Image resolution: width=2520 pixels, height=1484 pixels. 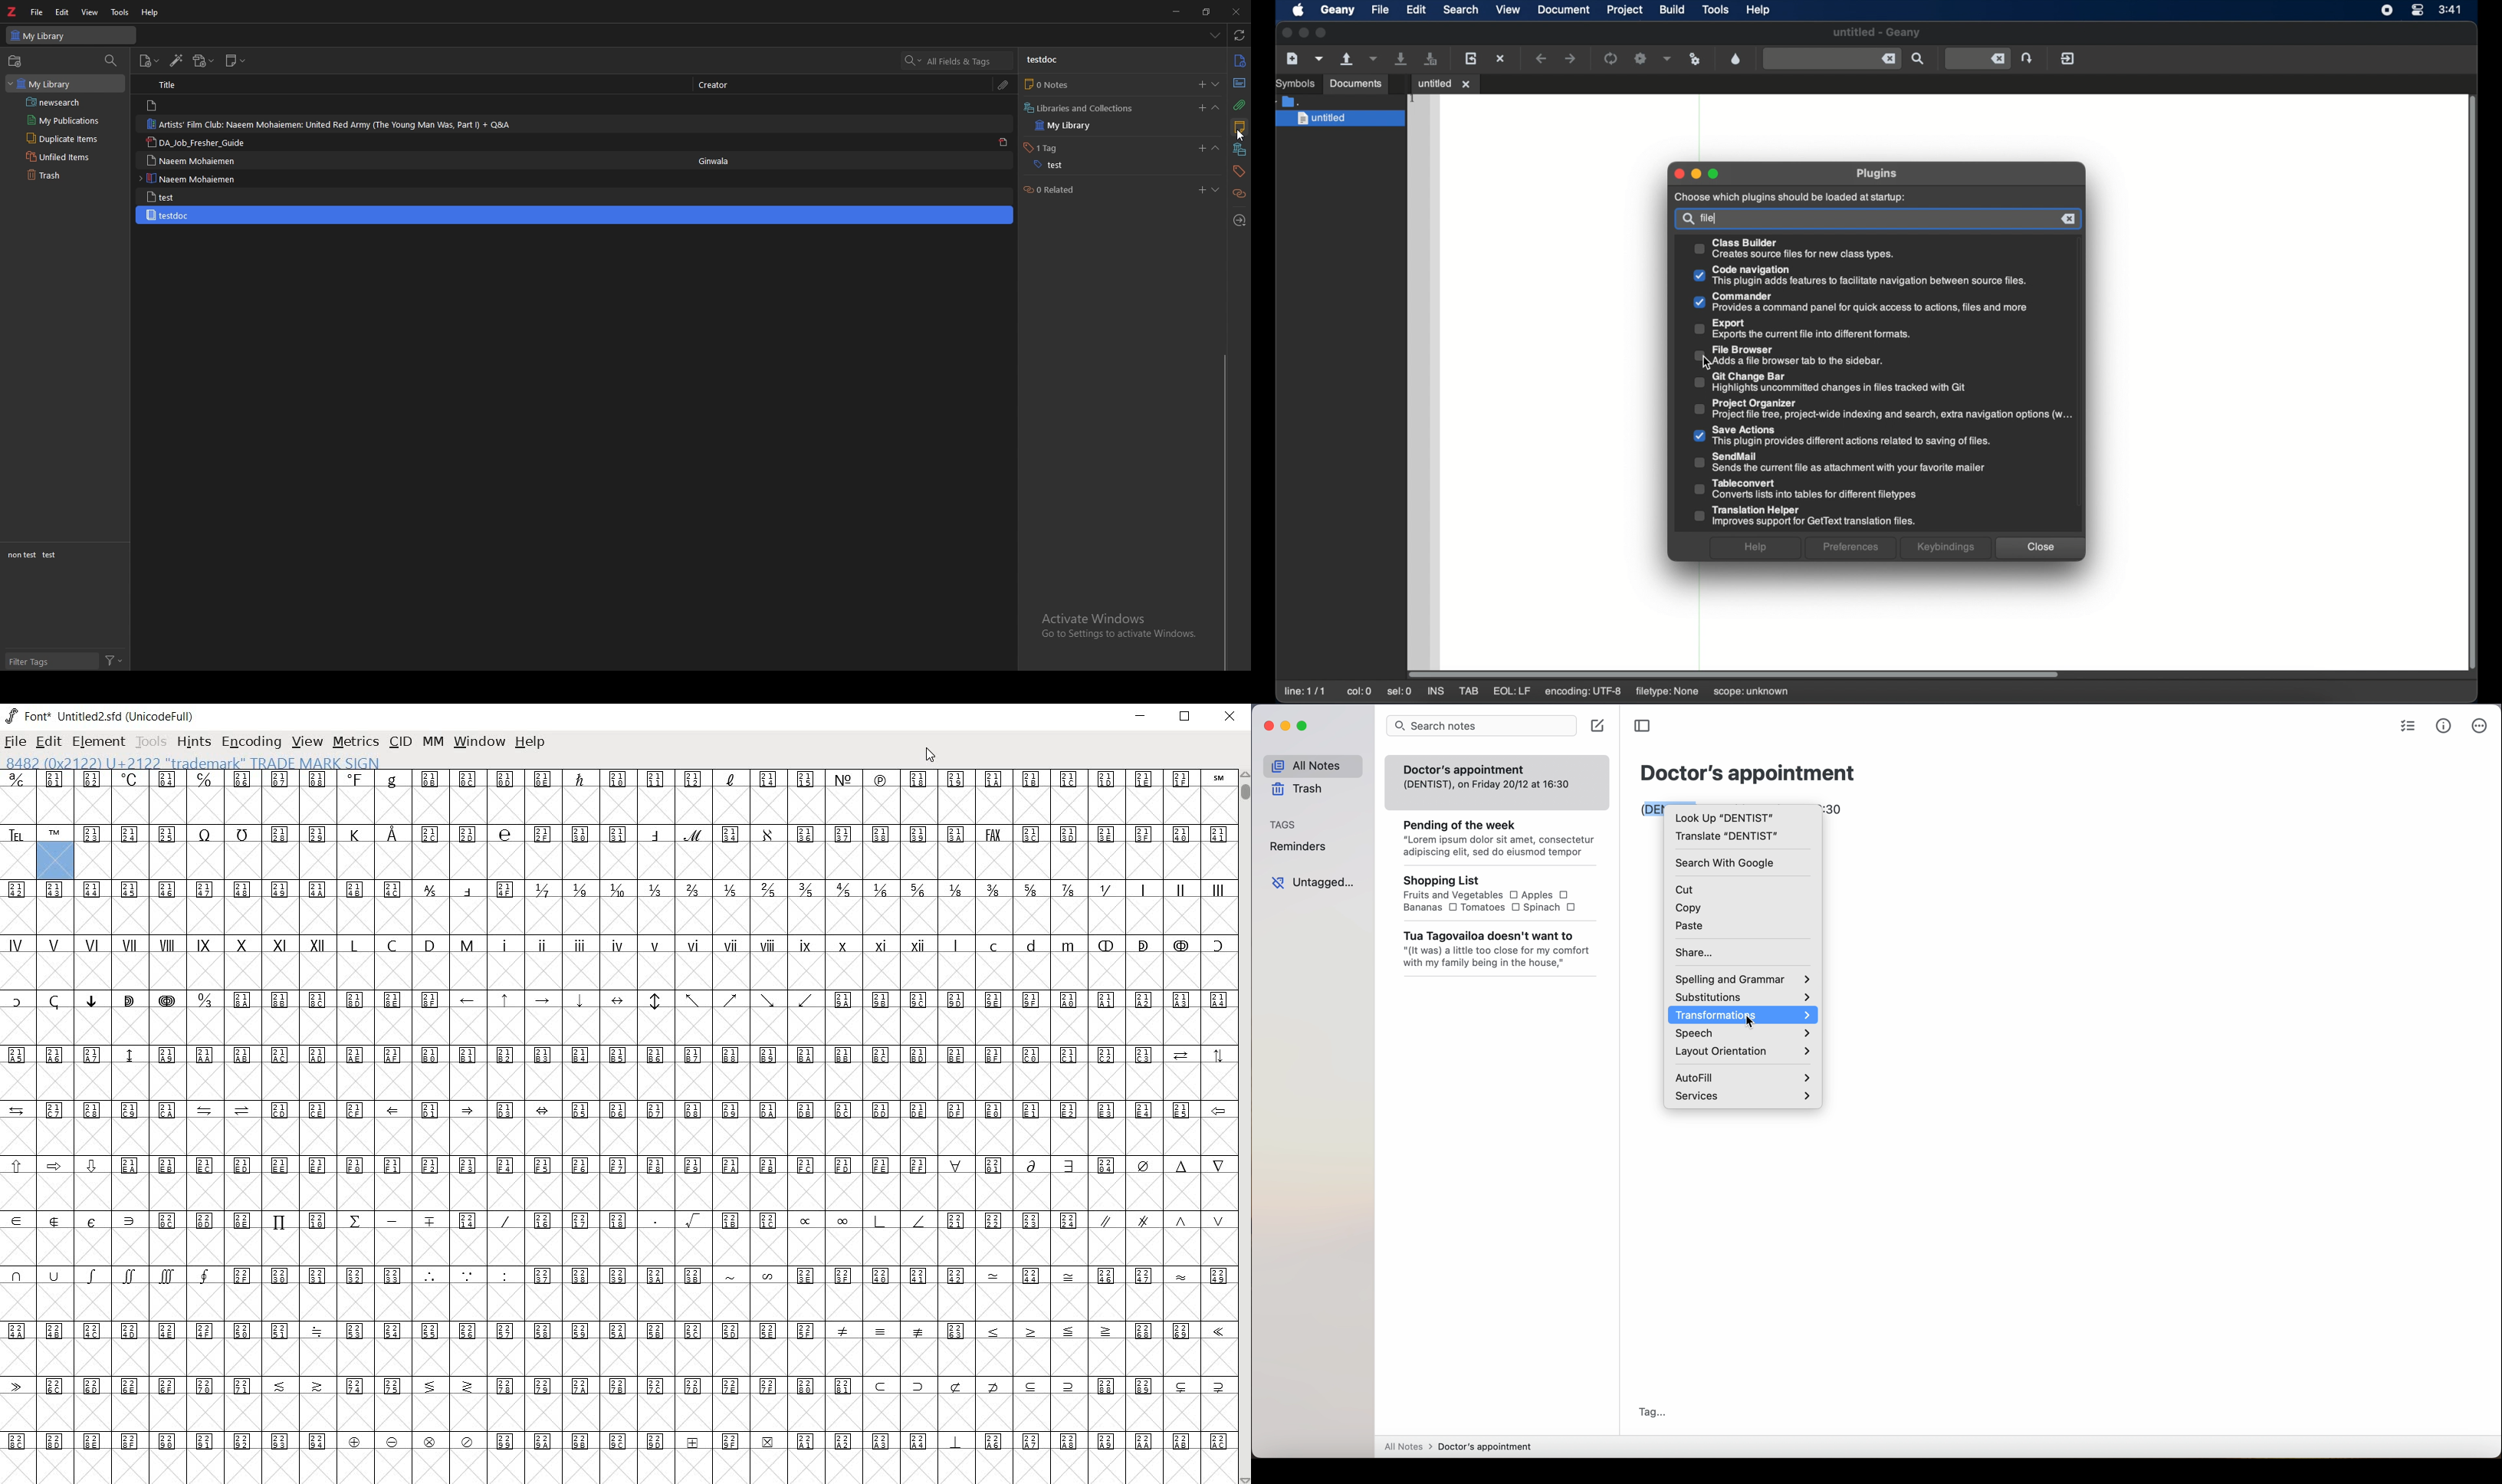 What do you see at coordinates (1240, 60) in the screenshot?
I see `info` at bounding box center [1240, 60].